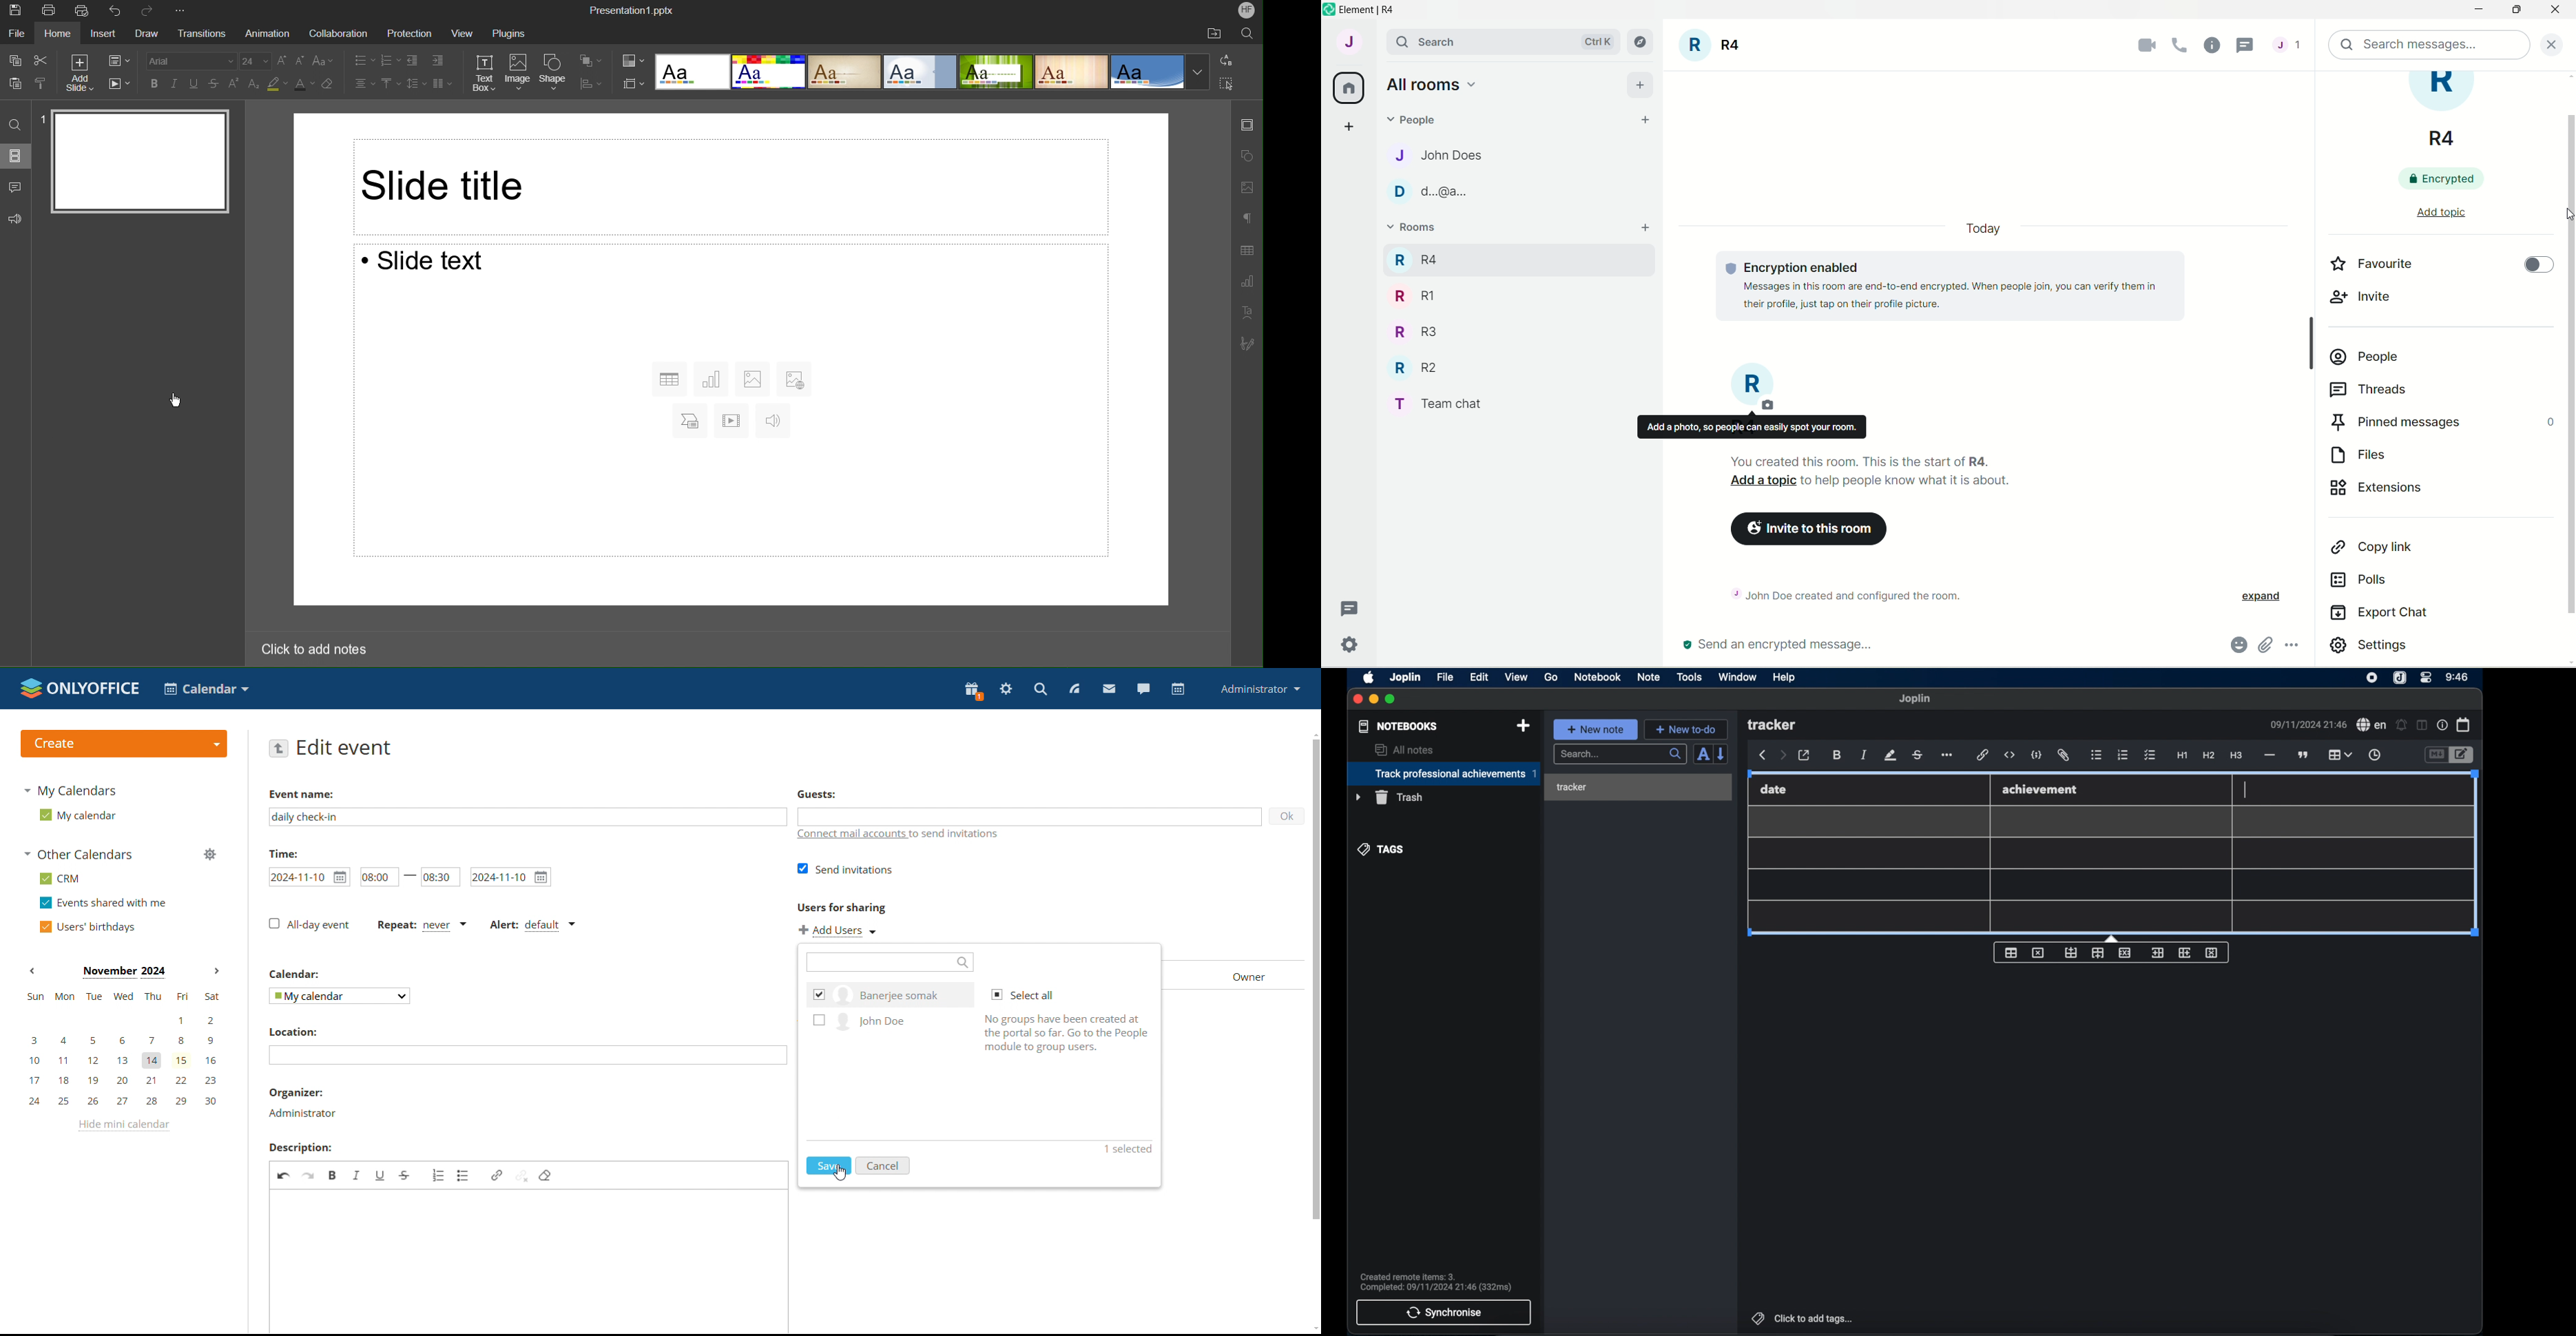  I want to click on forward, so click(1783, 756).